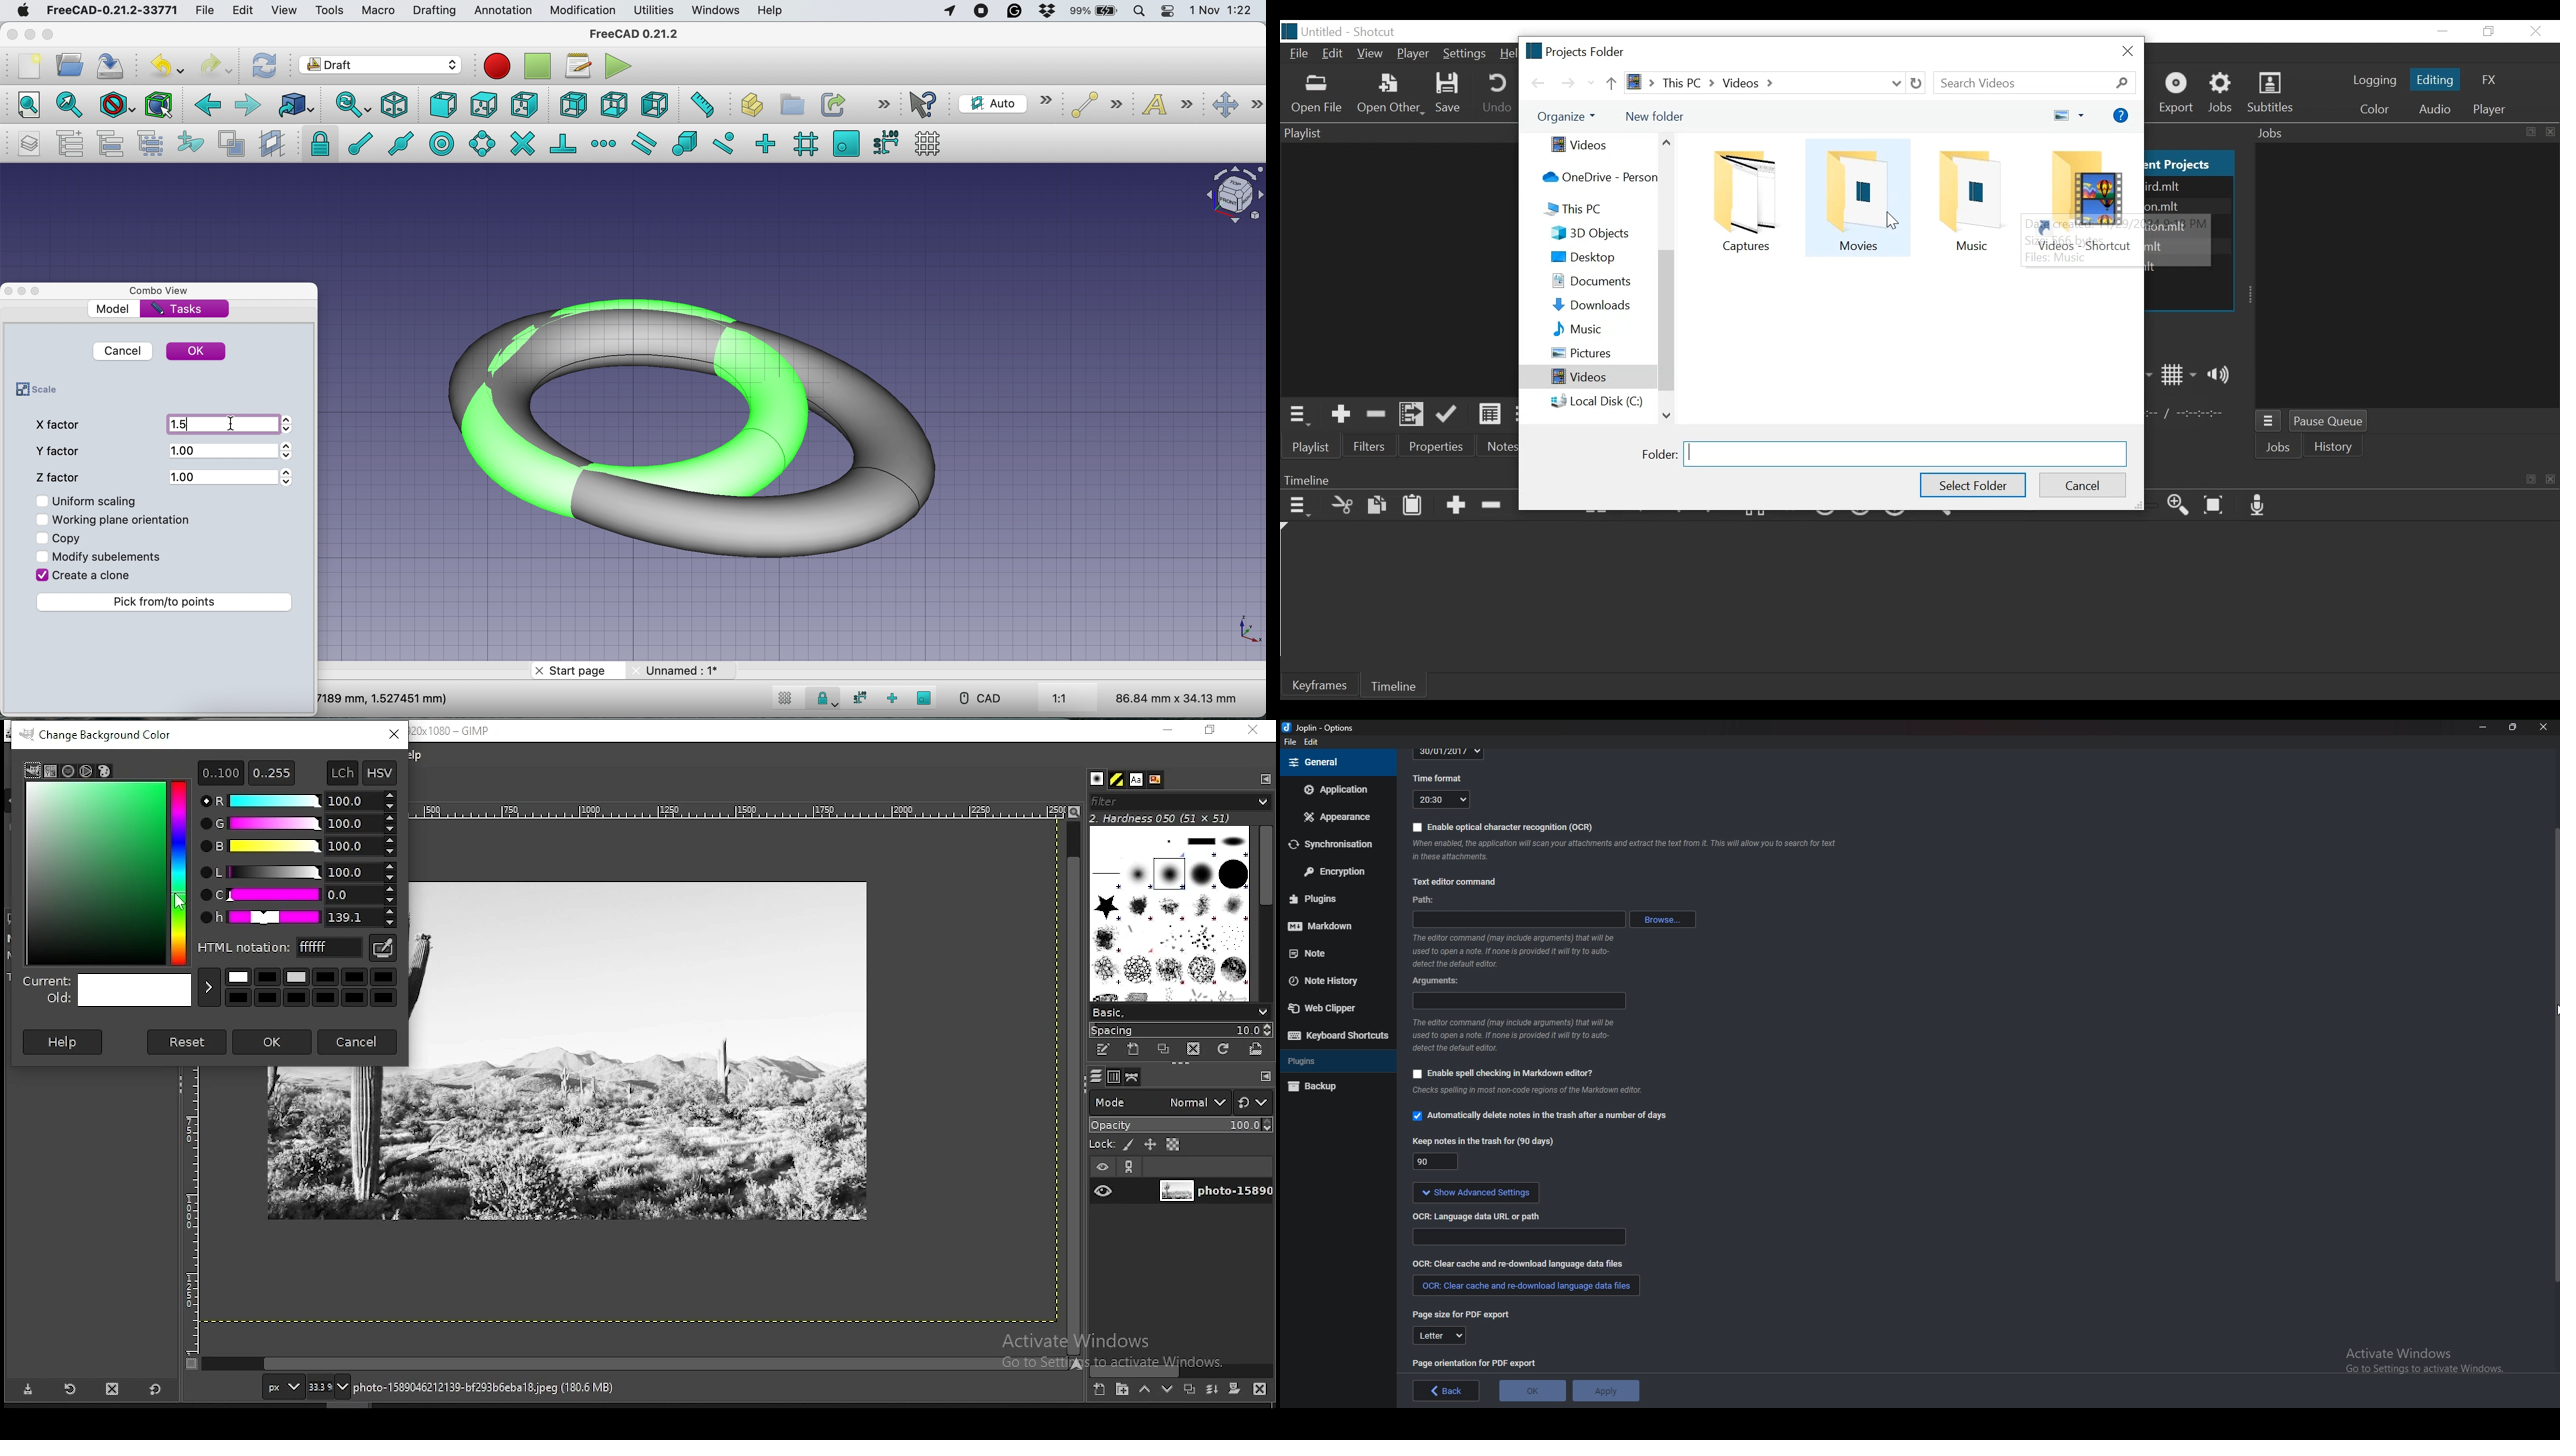  I want to click on Backup, so click(1331, 1087).